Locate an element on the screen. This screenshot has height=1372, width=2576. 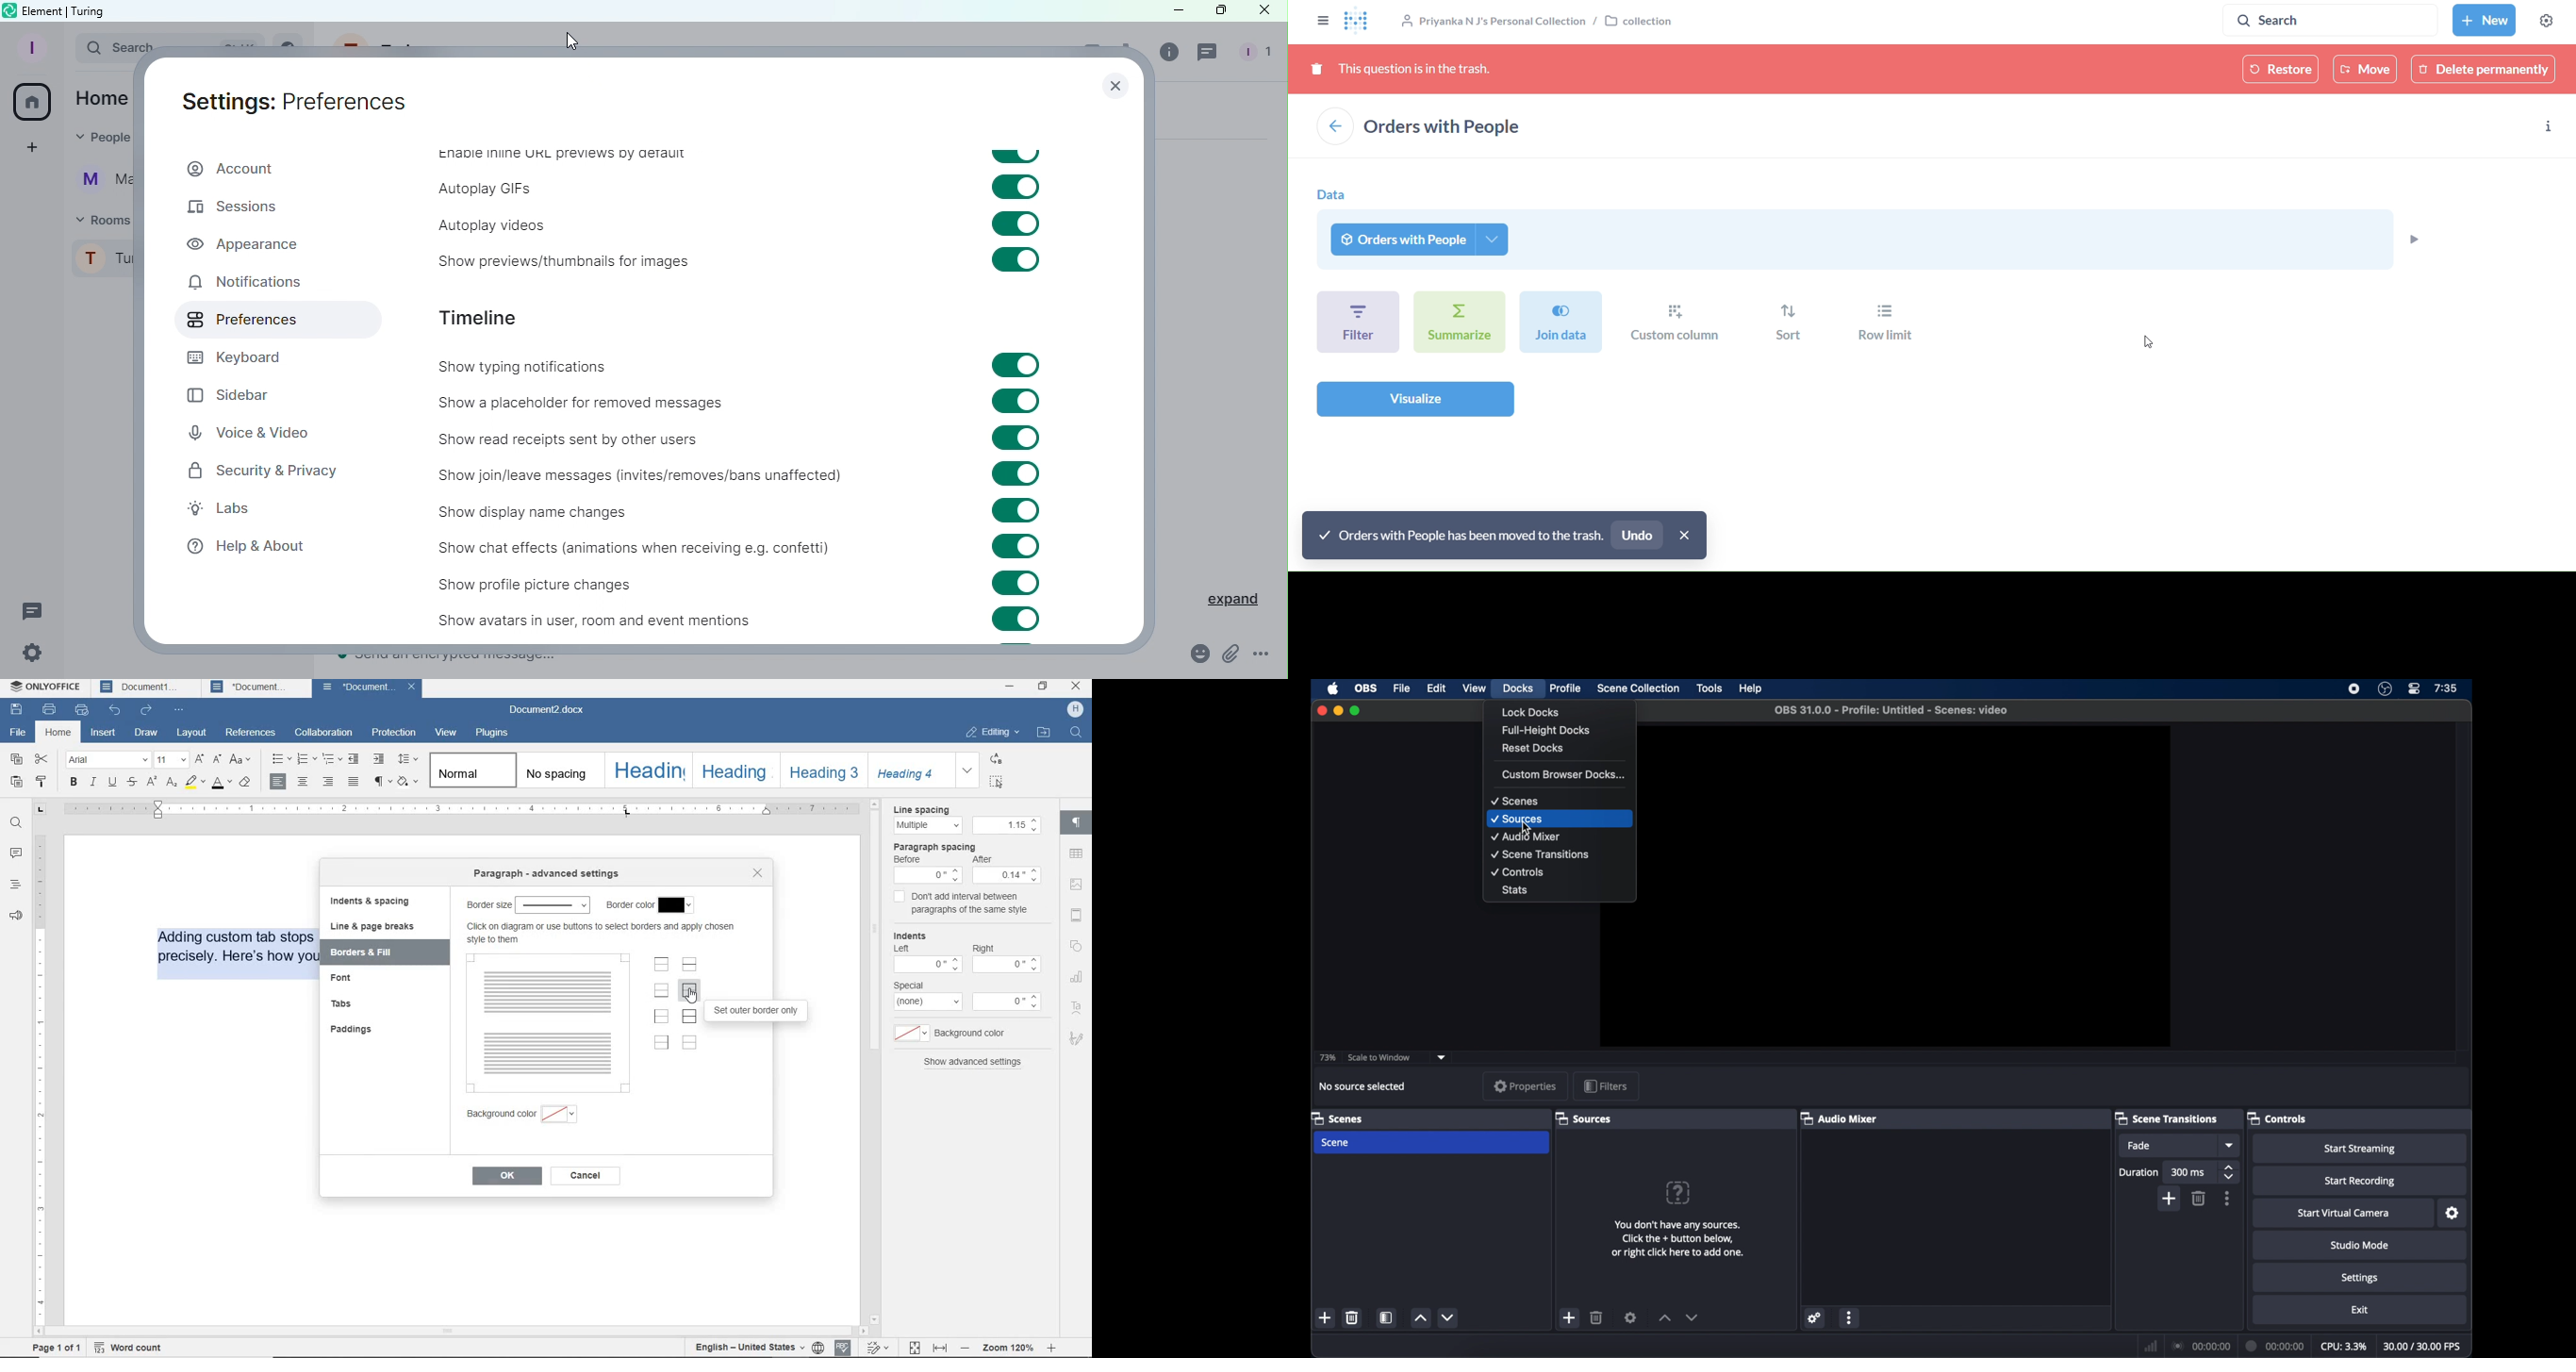
scale to window is located at coordinates (1380, 1058).